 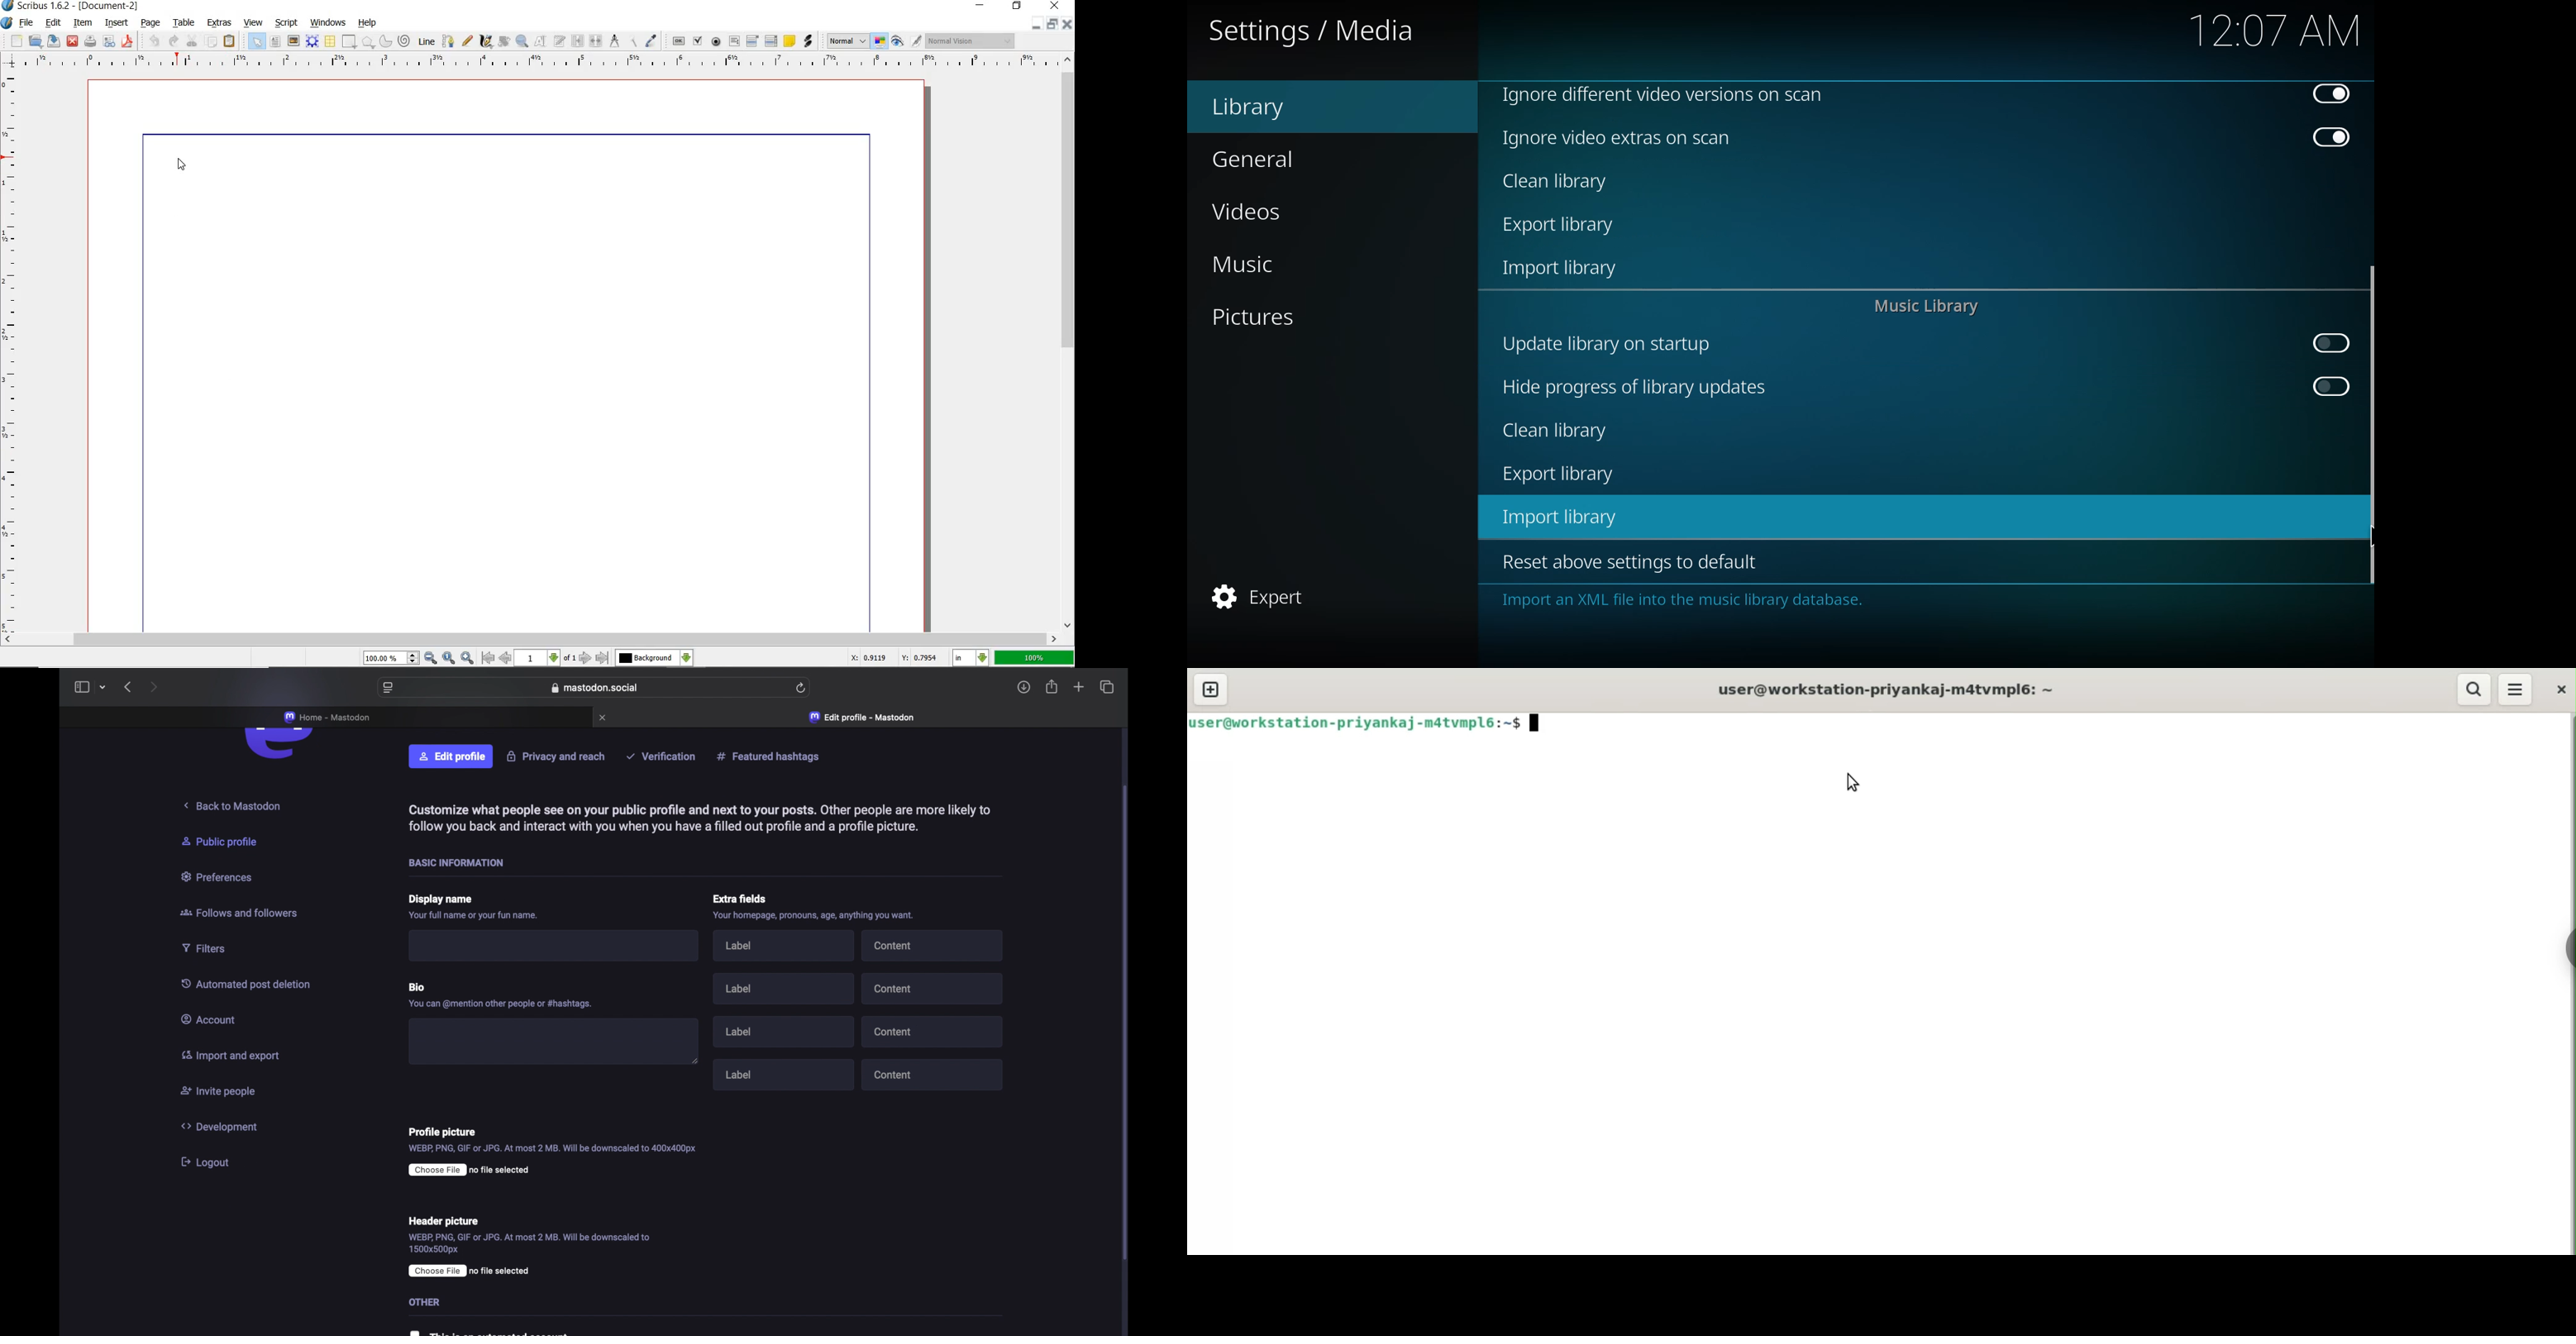 What do you see at coordinates (236, 1059) in the screenshot?
I see `import and export` at bounding box center [236, 1059].